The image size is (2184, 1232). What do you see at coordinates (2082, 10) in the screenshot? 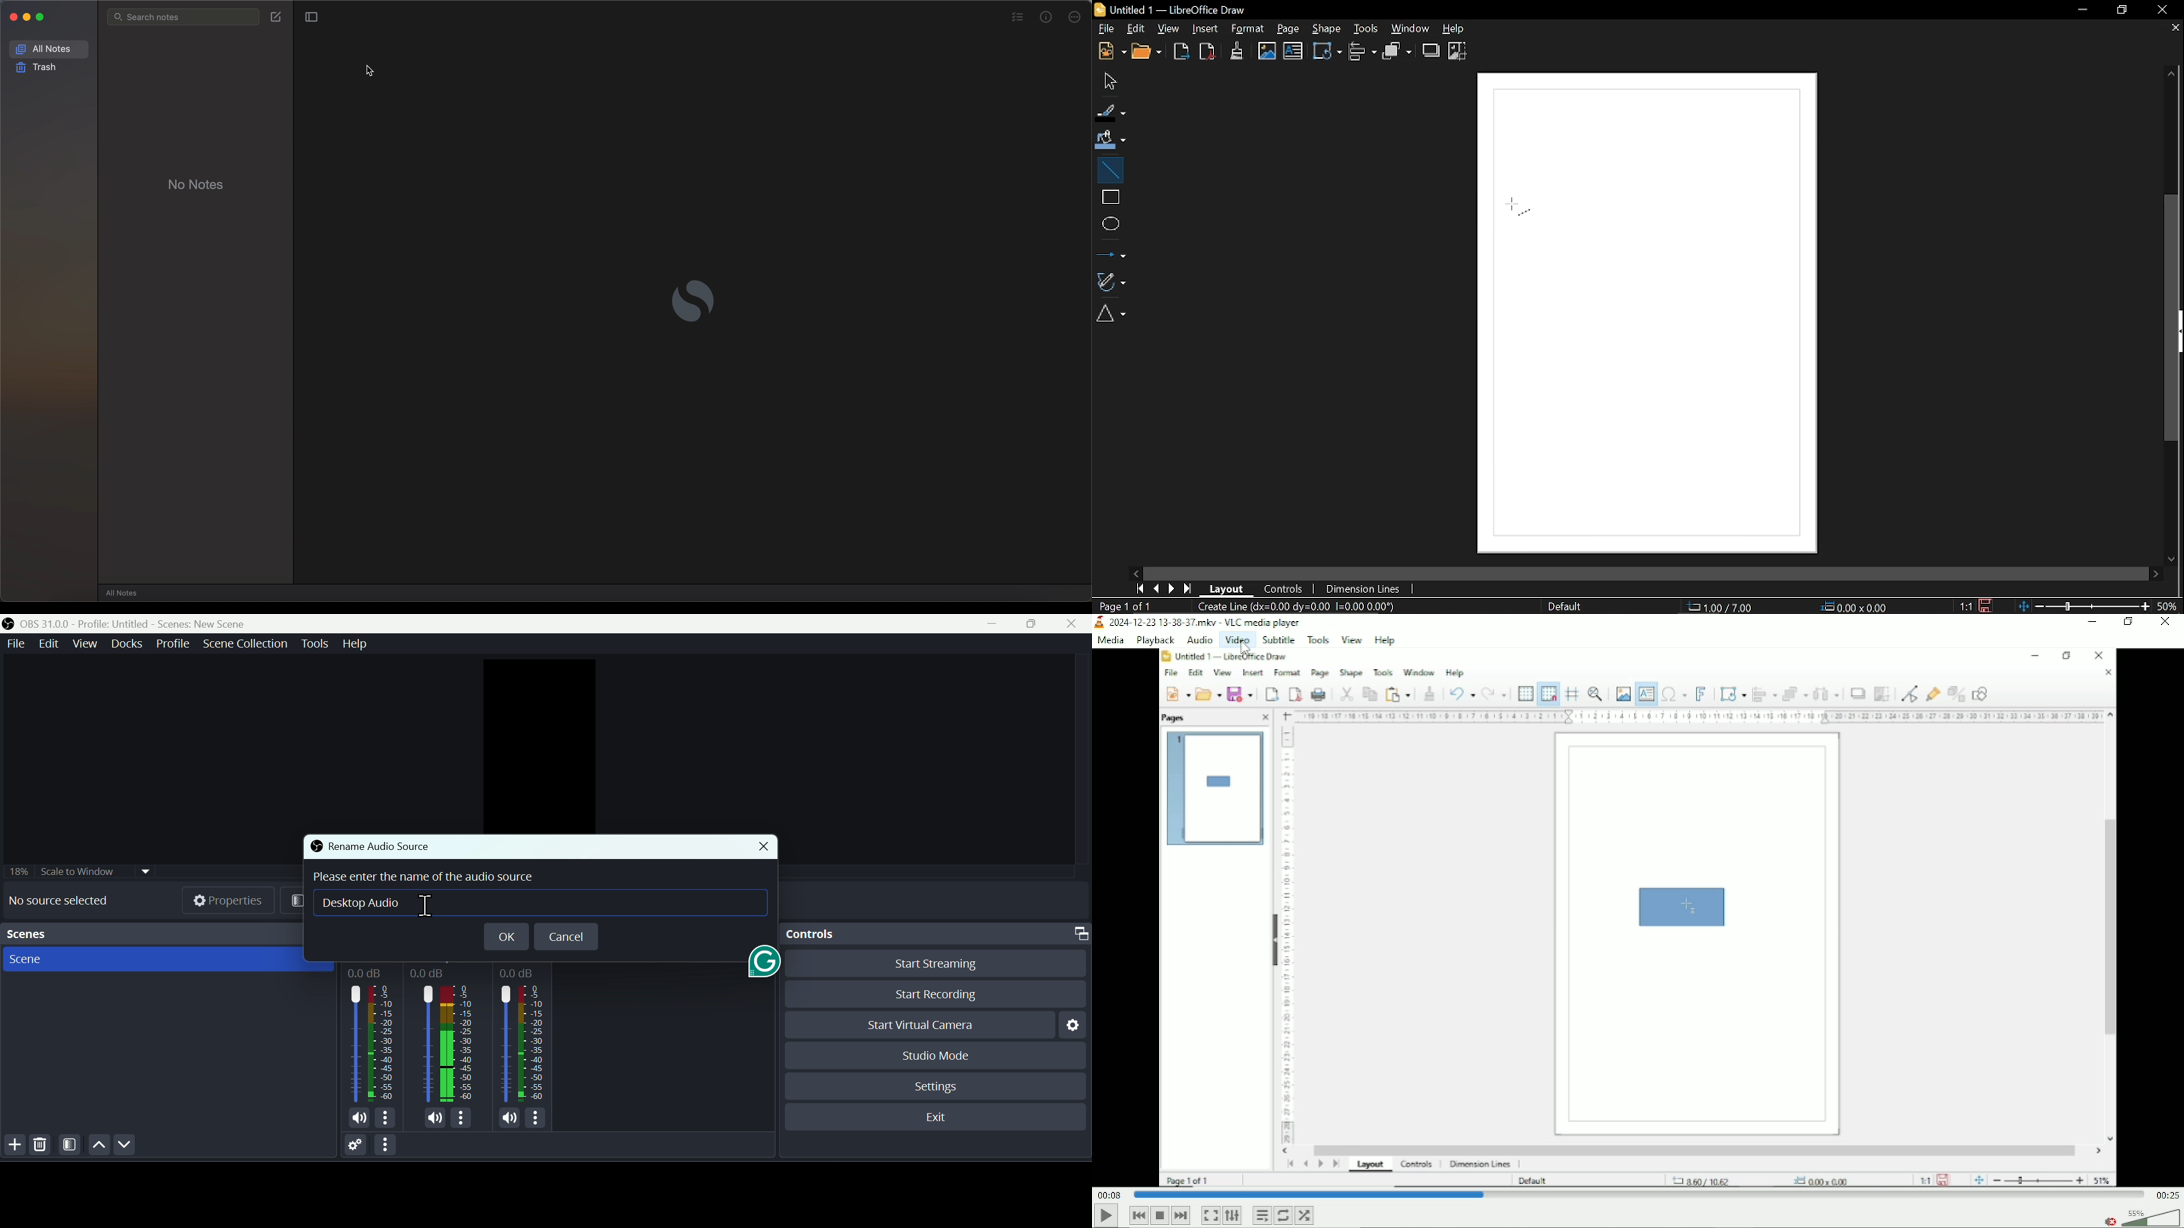
I see `Minimize` at bounding box center [2082, 10].